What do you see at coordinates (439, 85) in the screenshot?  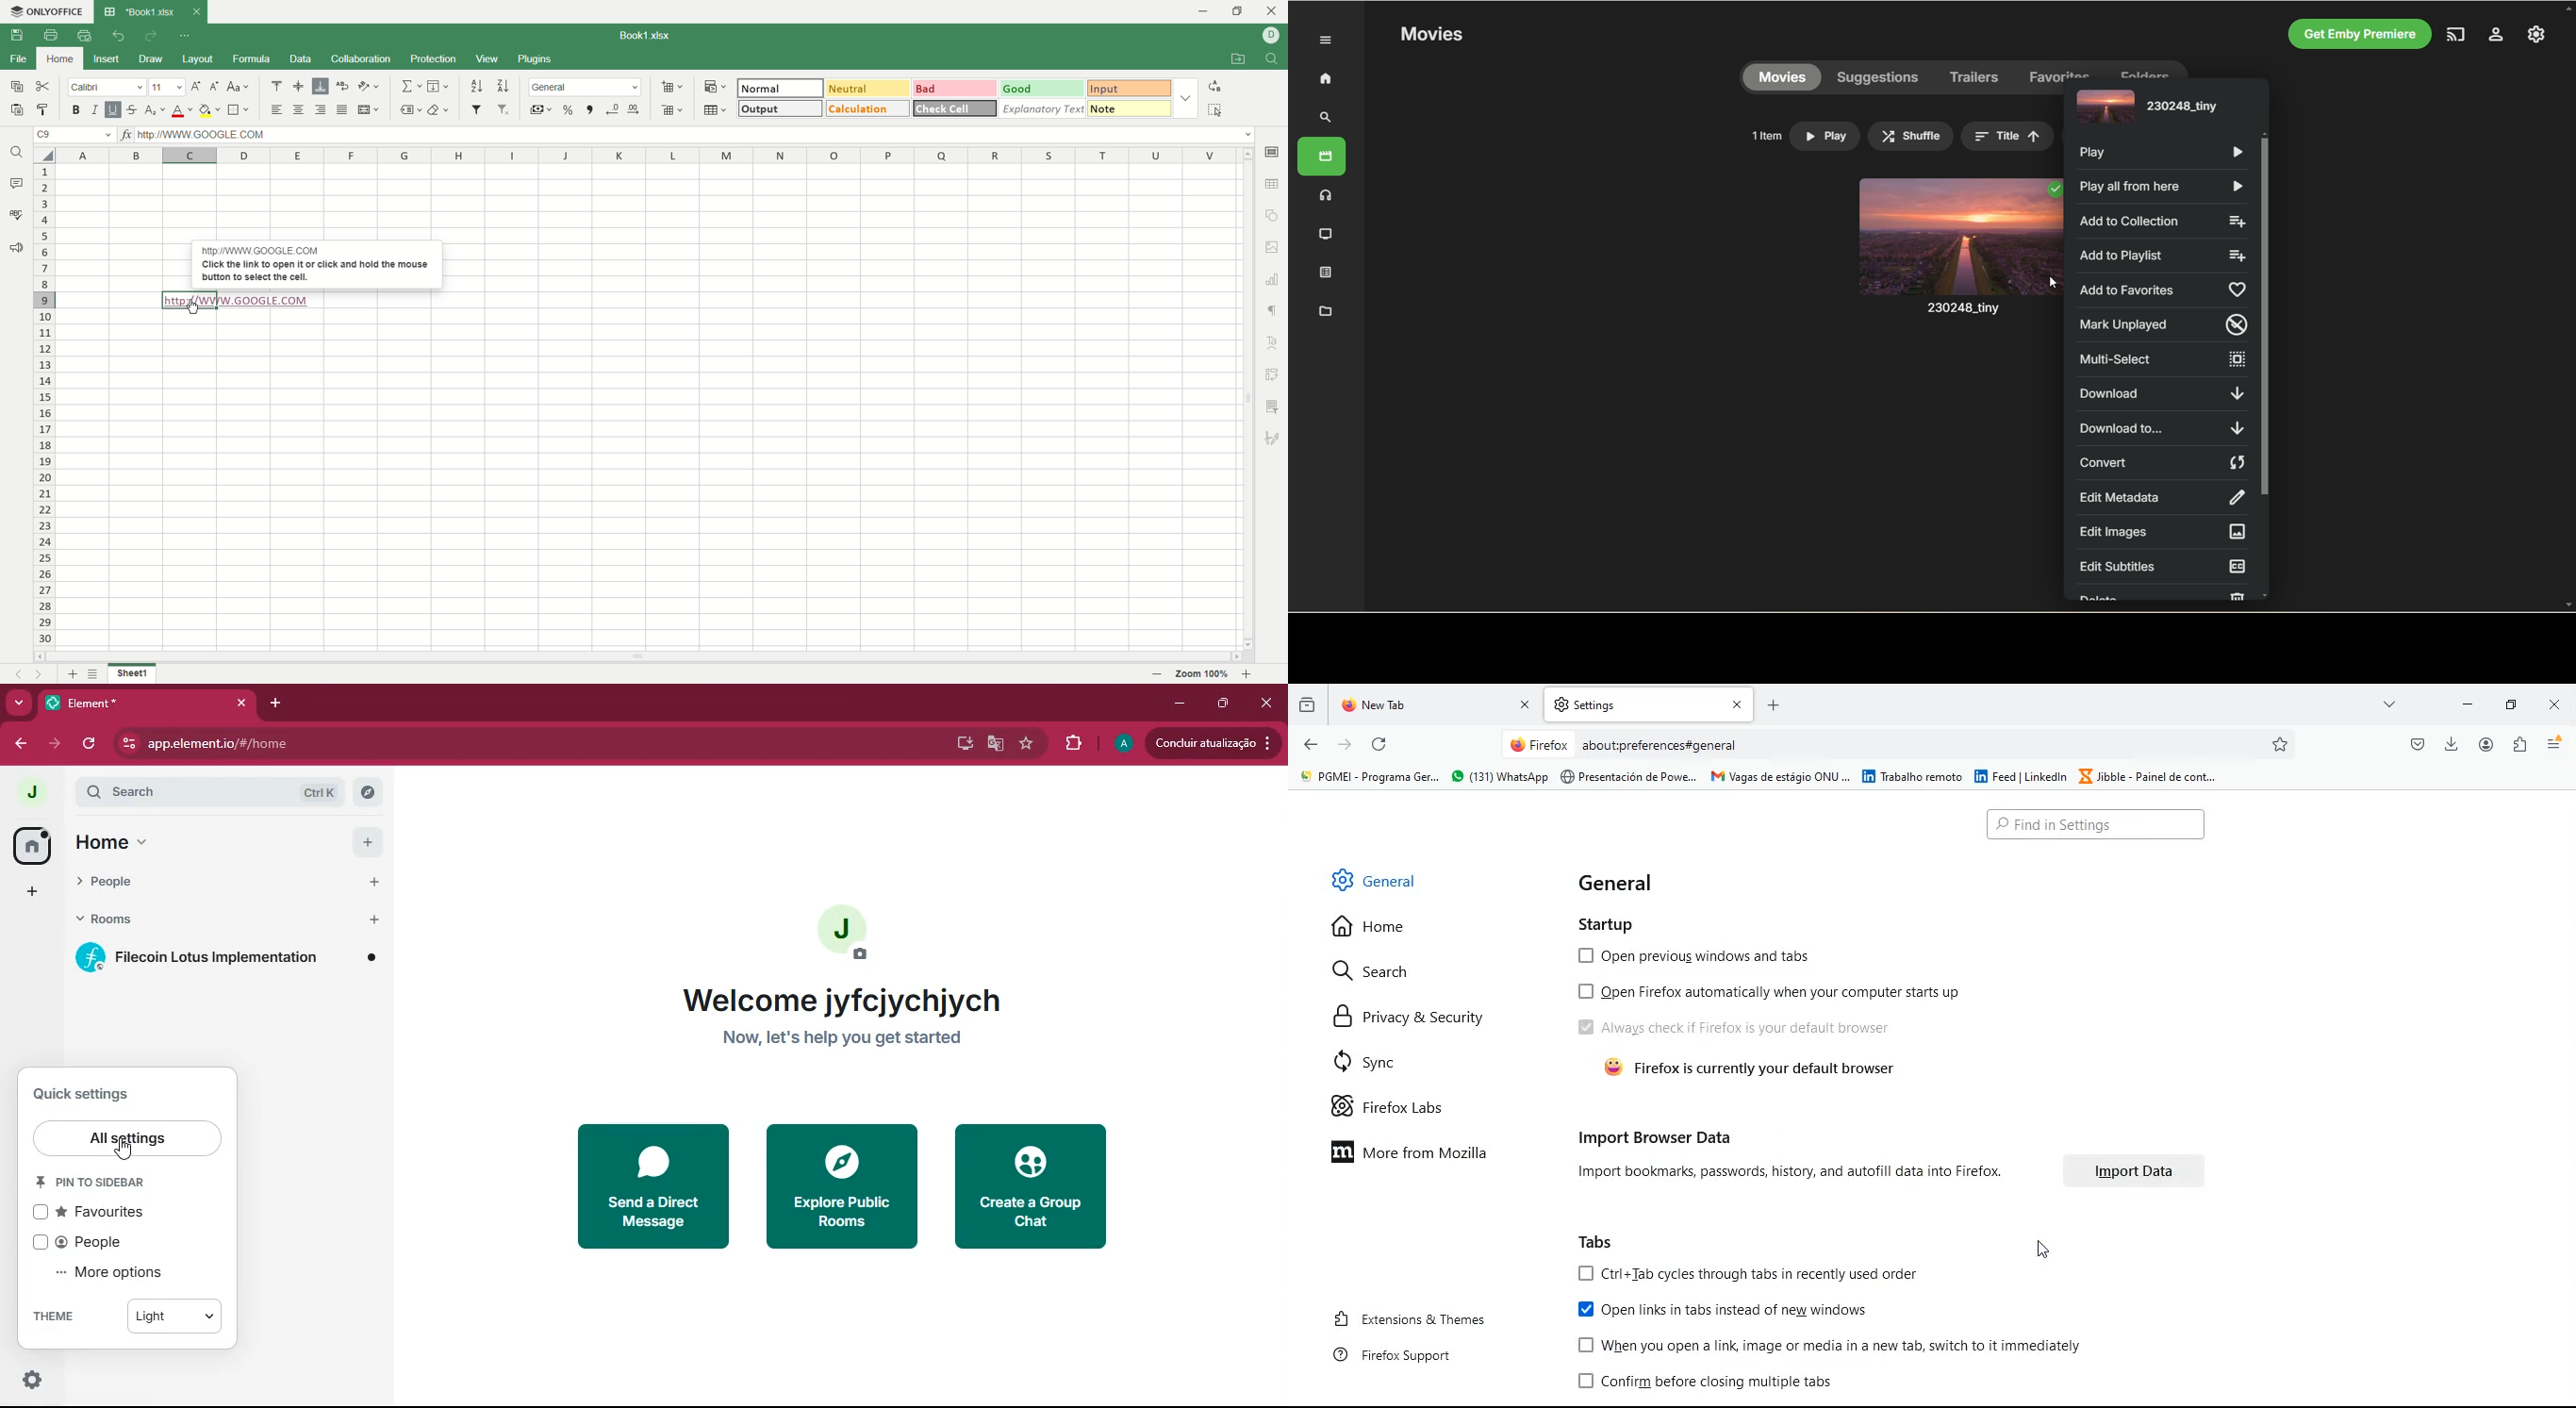 I see `fill` at bounding box center [439, 85].